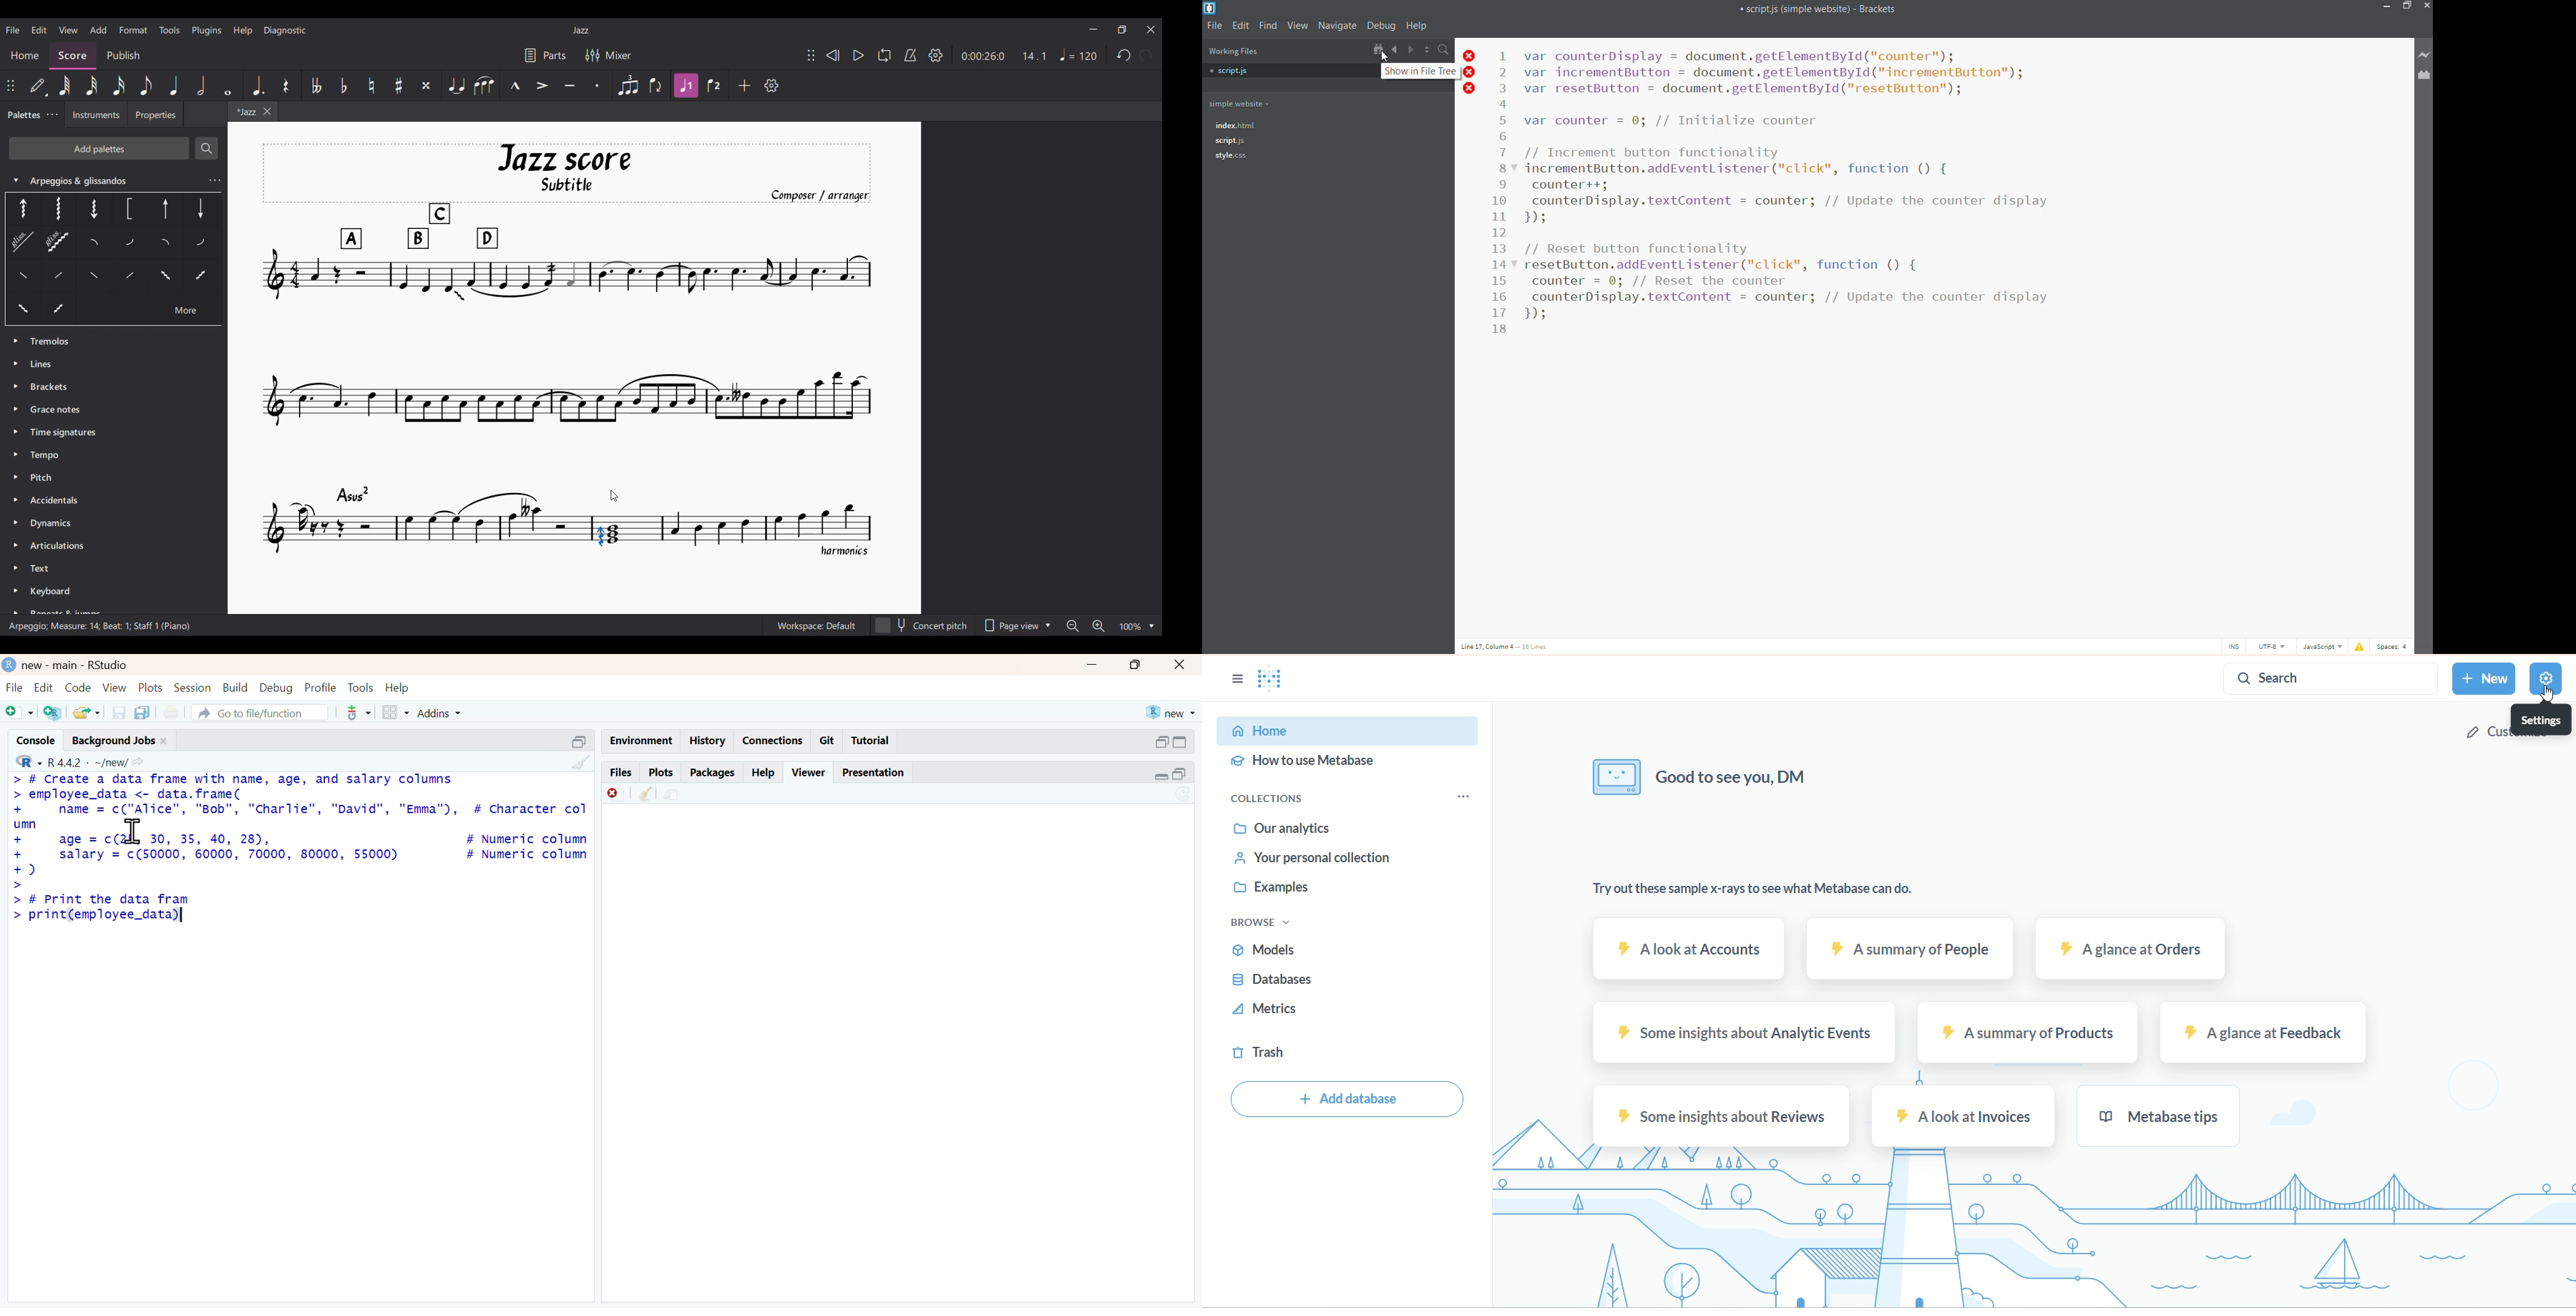 Image resolution: width=2576 pixels, height=1316 pixels. Describe the element at coordinates (128, 244) in the screenshot. I see `` at that location.